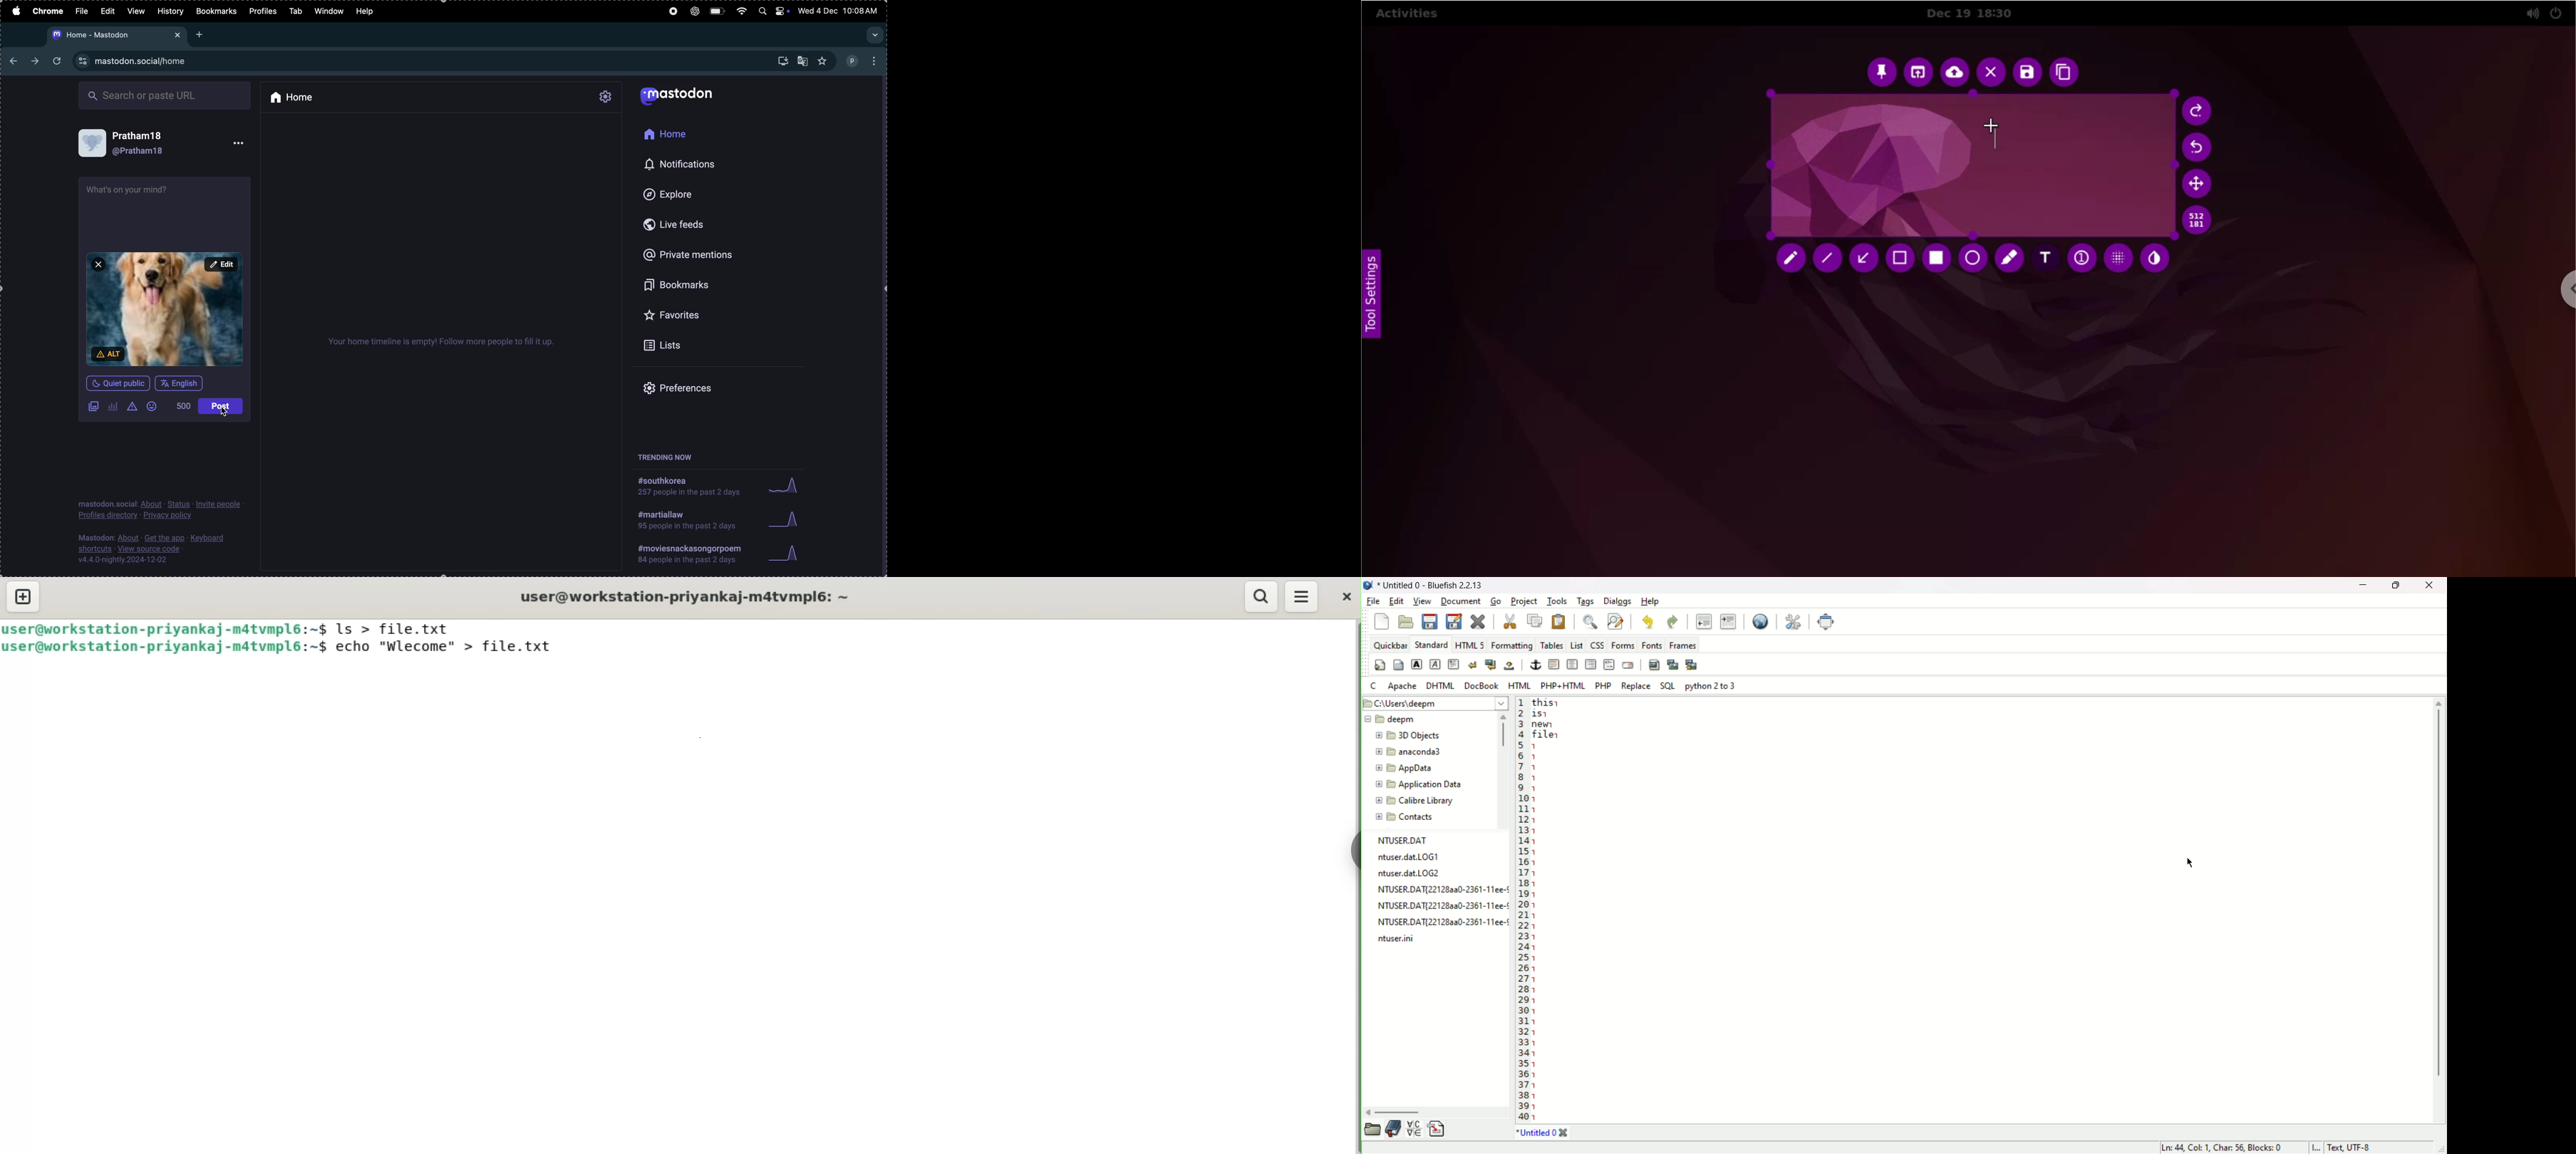 The image size is (2576, 1176). Describe the element at coordinates (671, 226) in the screenshot. I see `Live feeds` at that location.